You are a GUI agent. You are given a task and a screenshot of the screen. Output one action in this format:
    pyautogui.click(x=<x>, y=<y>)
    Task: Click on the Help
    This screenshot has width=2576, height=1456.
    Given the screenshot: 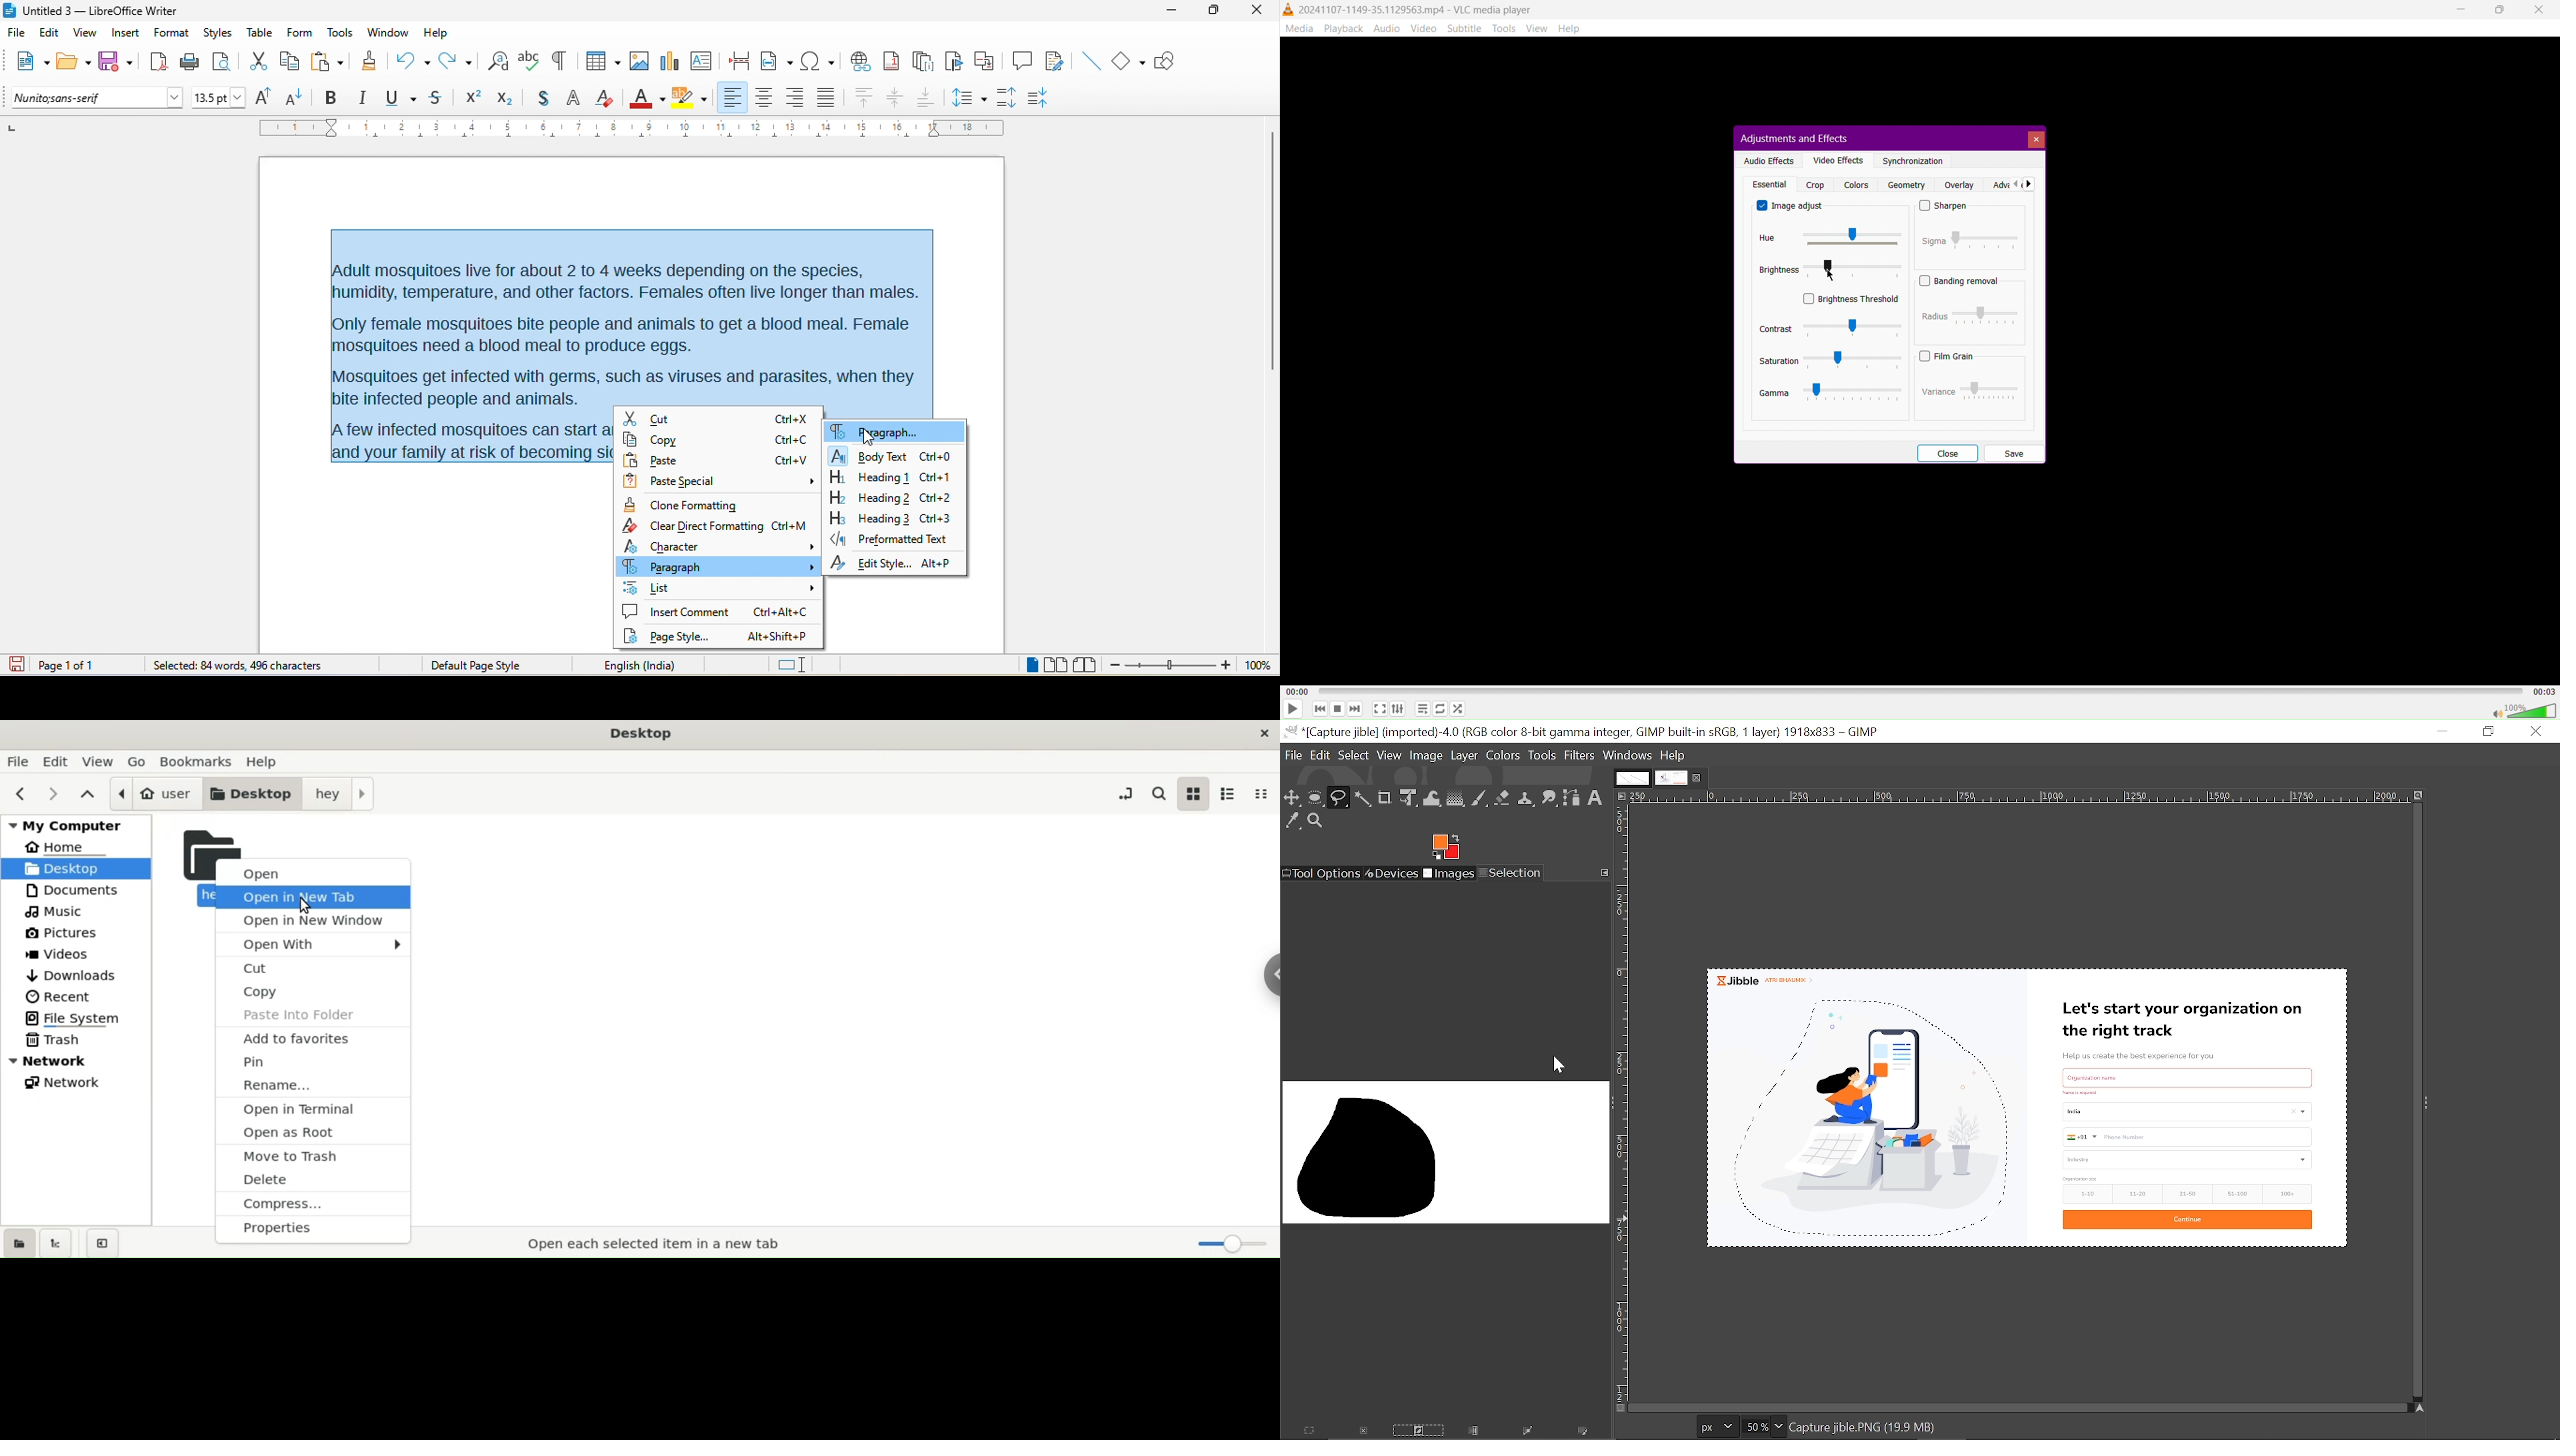 What is the action you would take?
    pyautogui.click(x=1673, y=755)
    